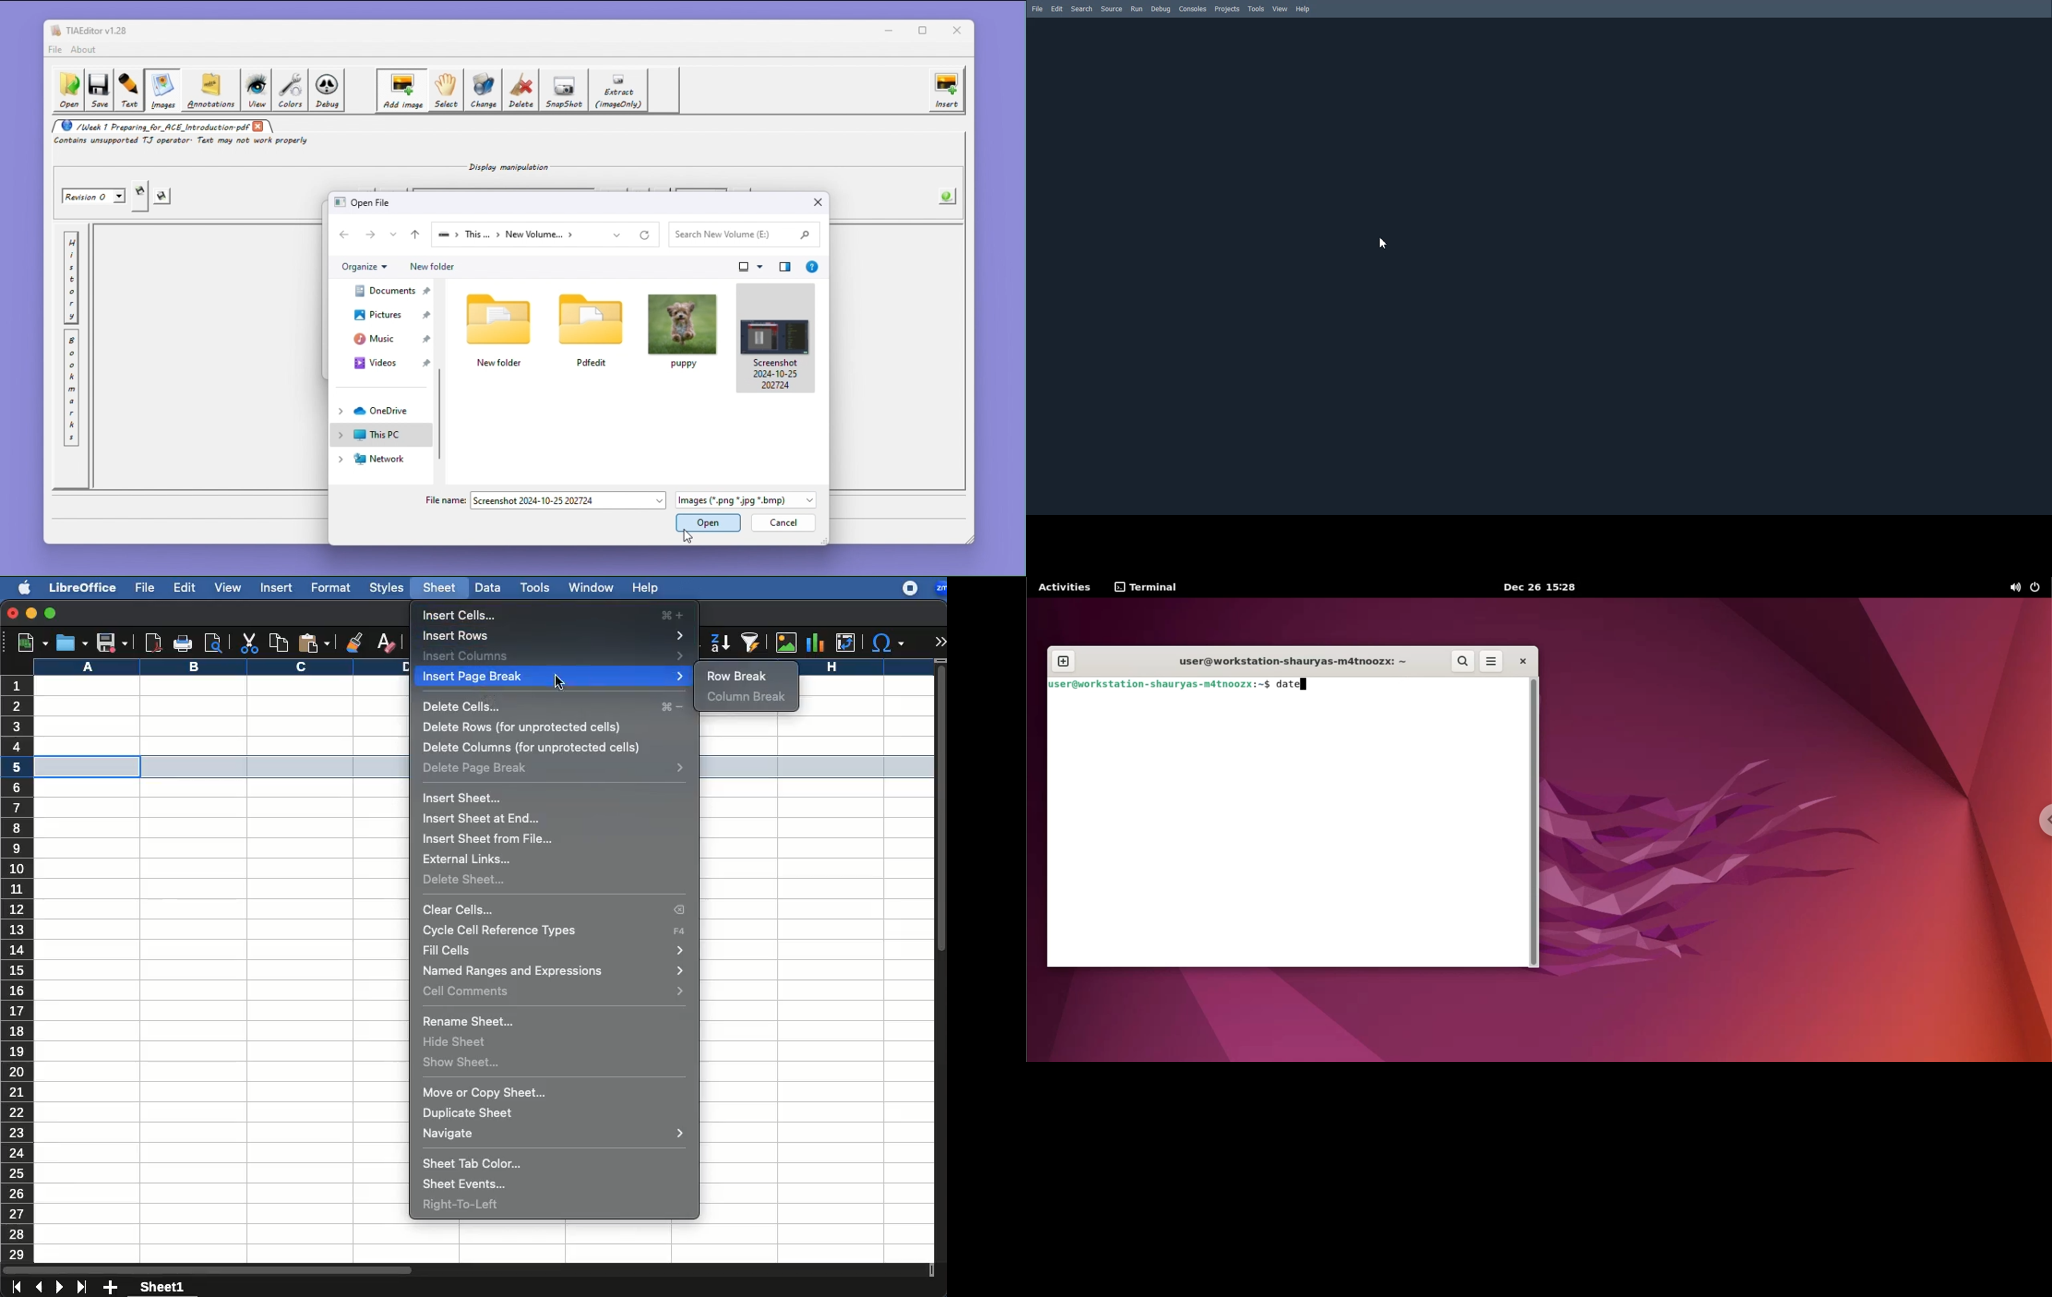 The image size is (2072, 1316). Describe the element at coordinates (280, 588) in the screenshot. I see `insert` at that location.